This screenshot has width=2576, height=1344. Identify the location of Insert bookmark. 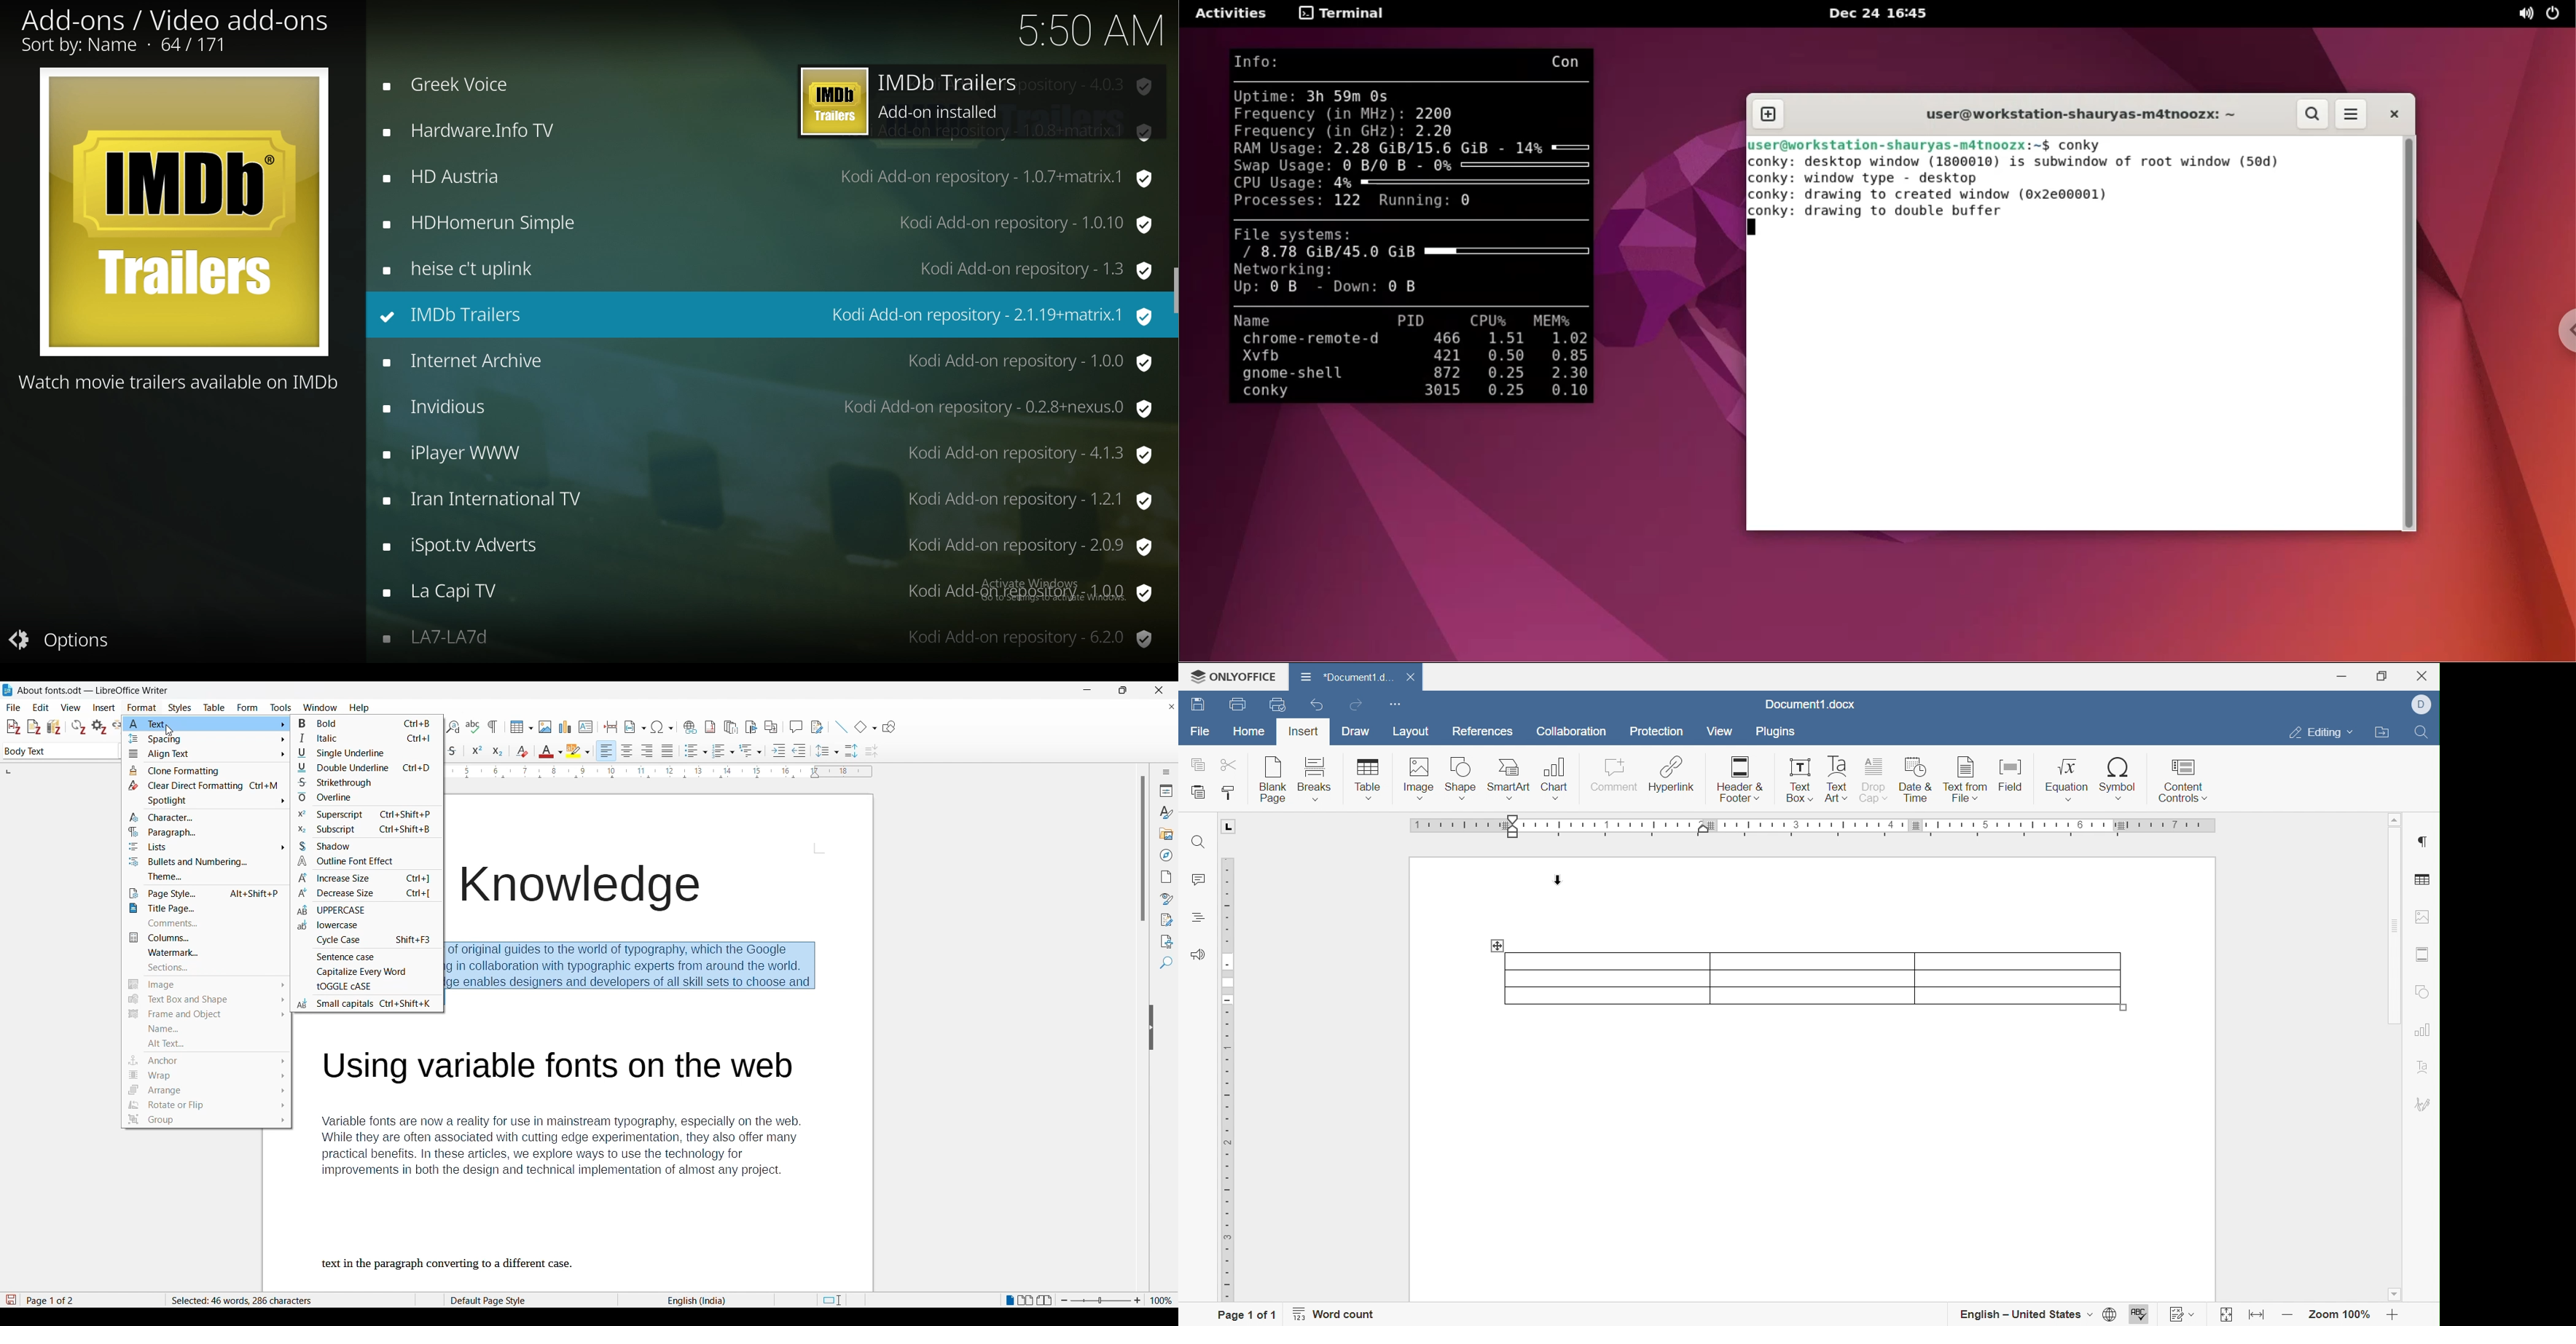
(752, 727).